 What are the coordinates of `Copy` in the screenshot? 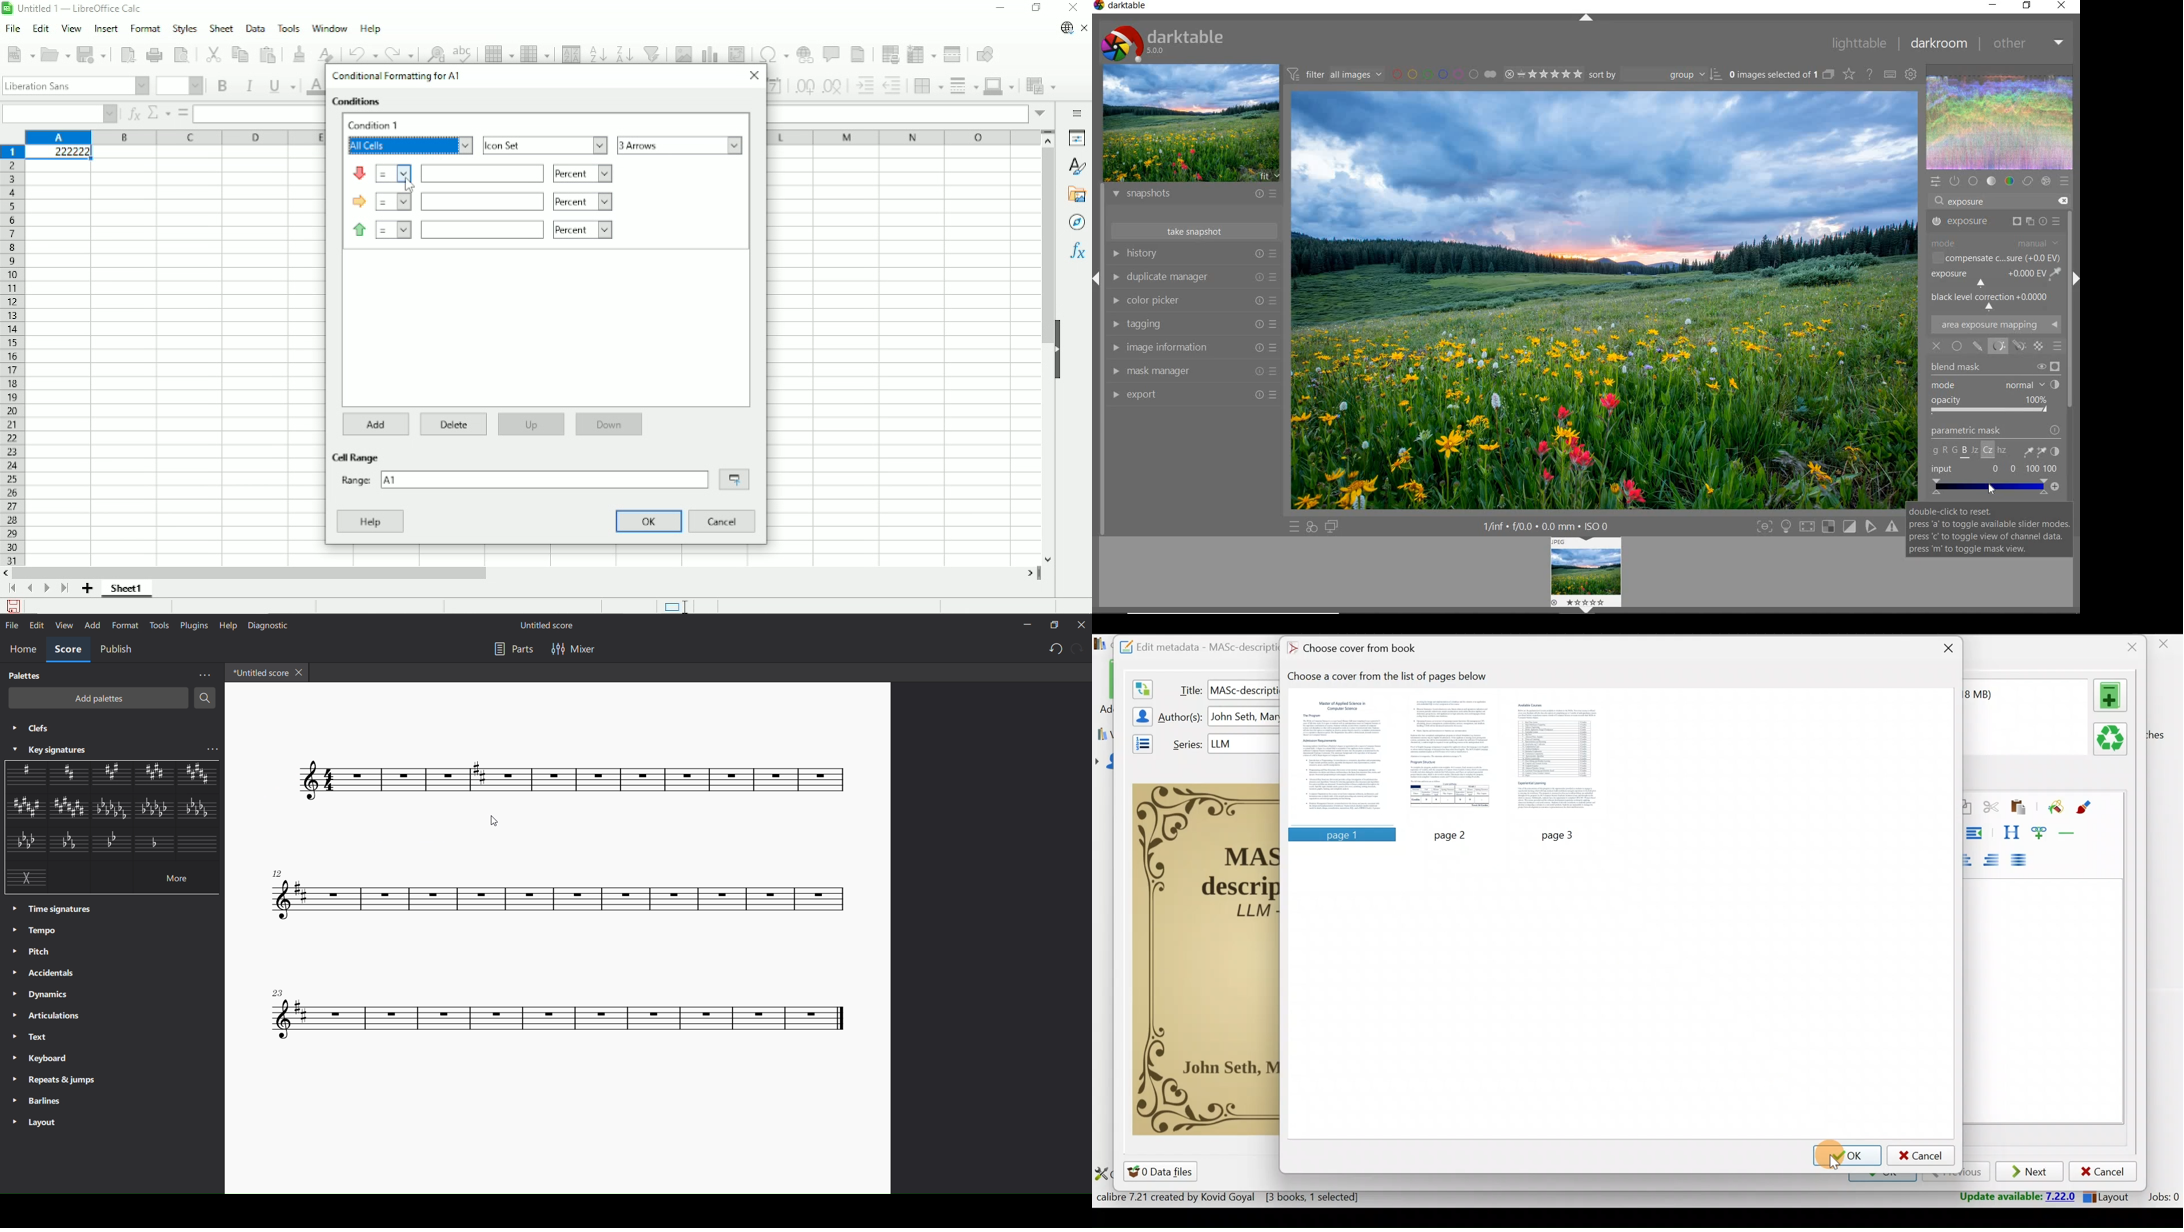 It's located at (1967, 808).